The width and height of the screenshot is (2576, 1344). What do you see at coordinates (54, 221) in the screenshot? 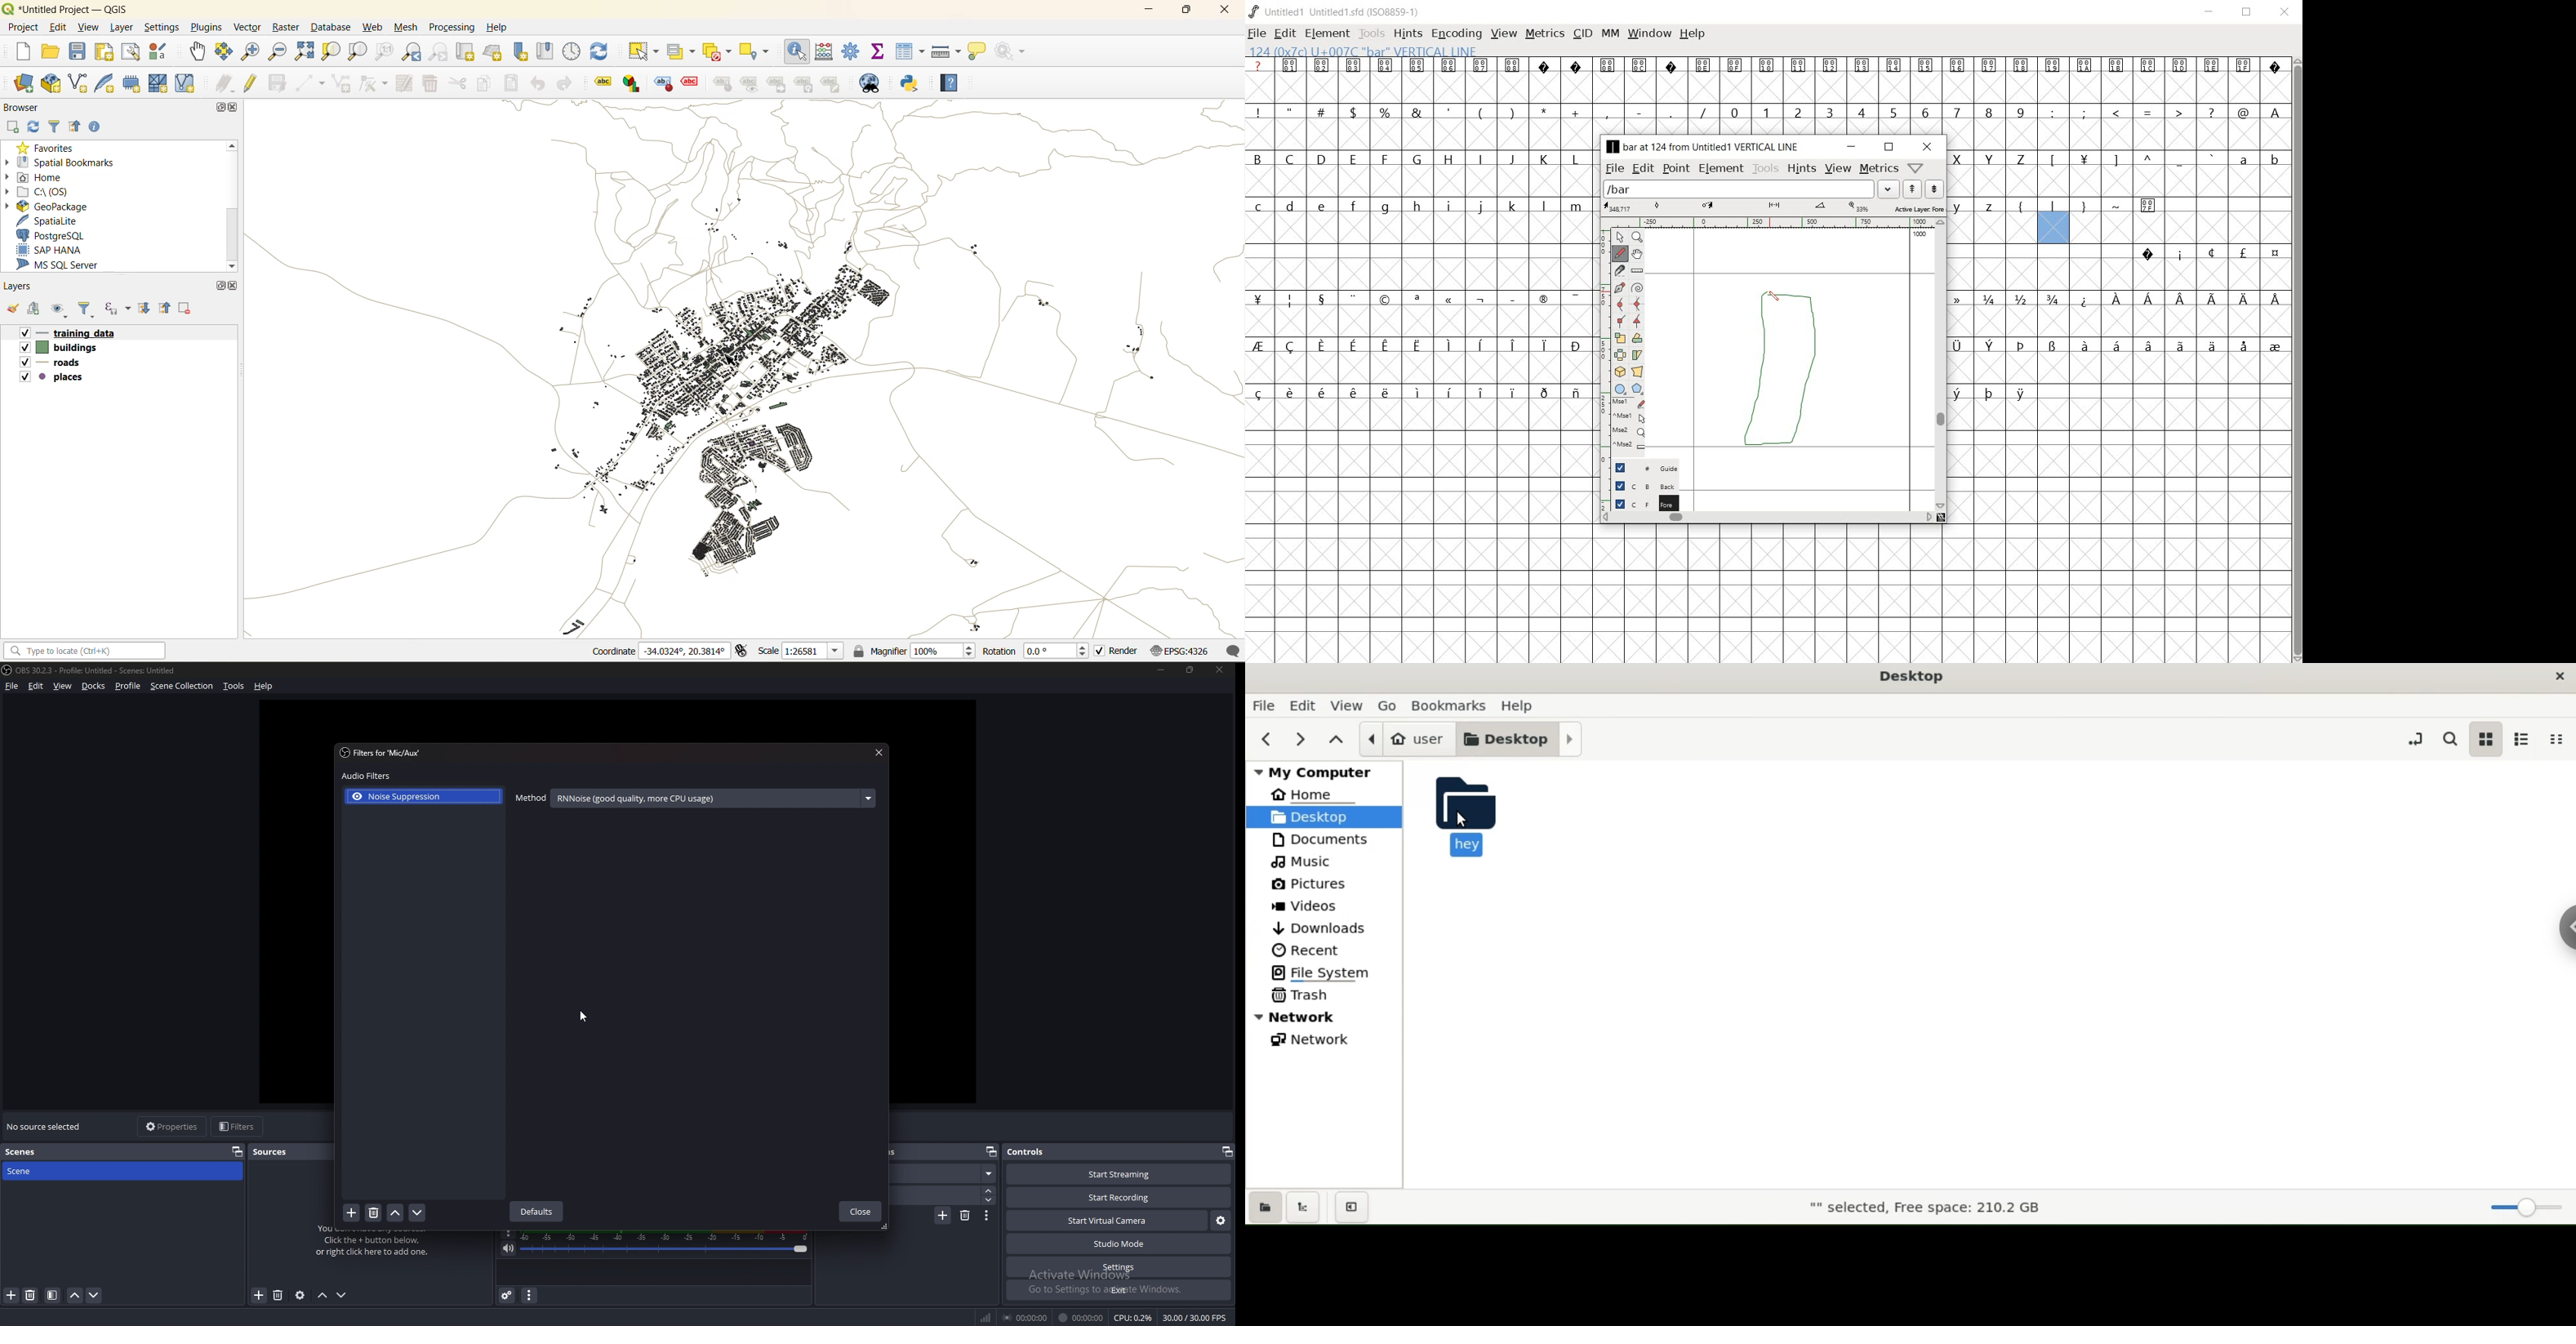
I see `spatialite` at bounding box center [54, 221].